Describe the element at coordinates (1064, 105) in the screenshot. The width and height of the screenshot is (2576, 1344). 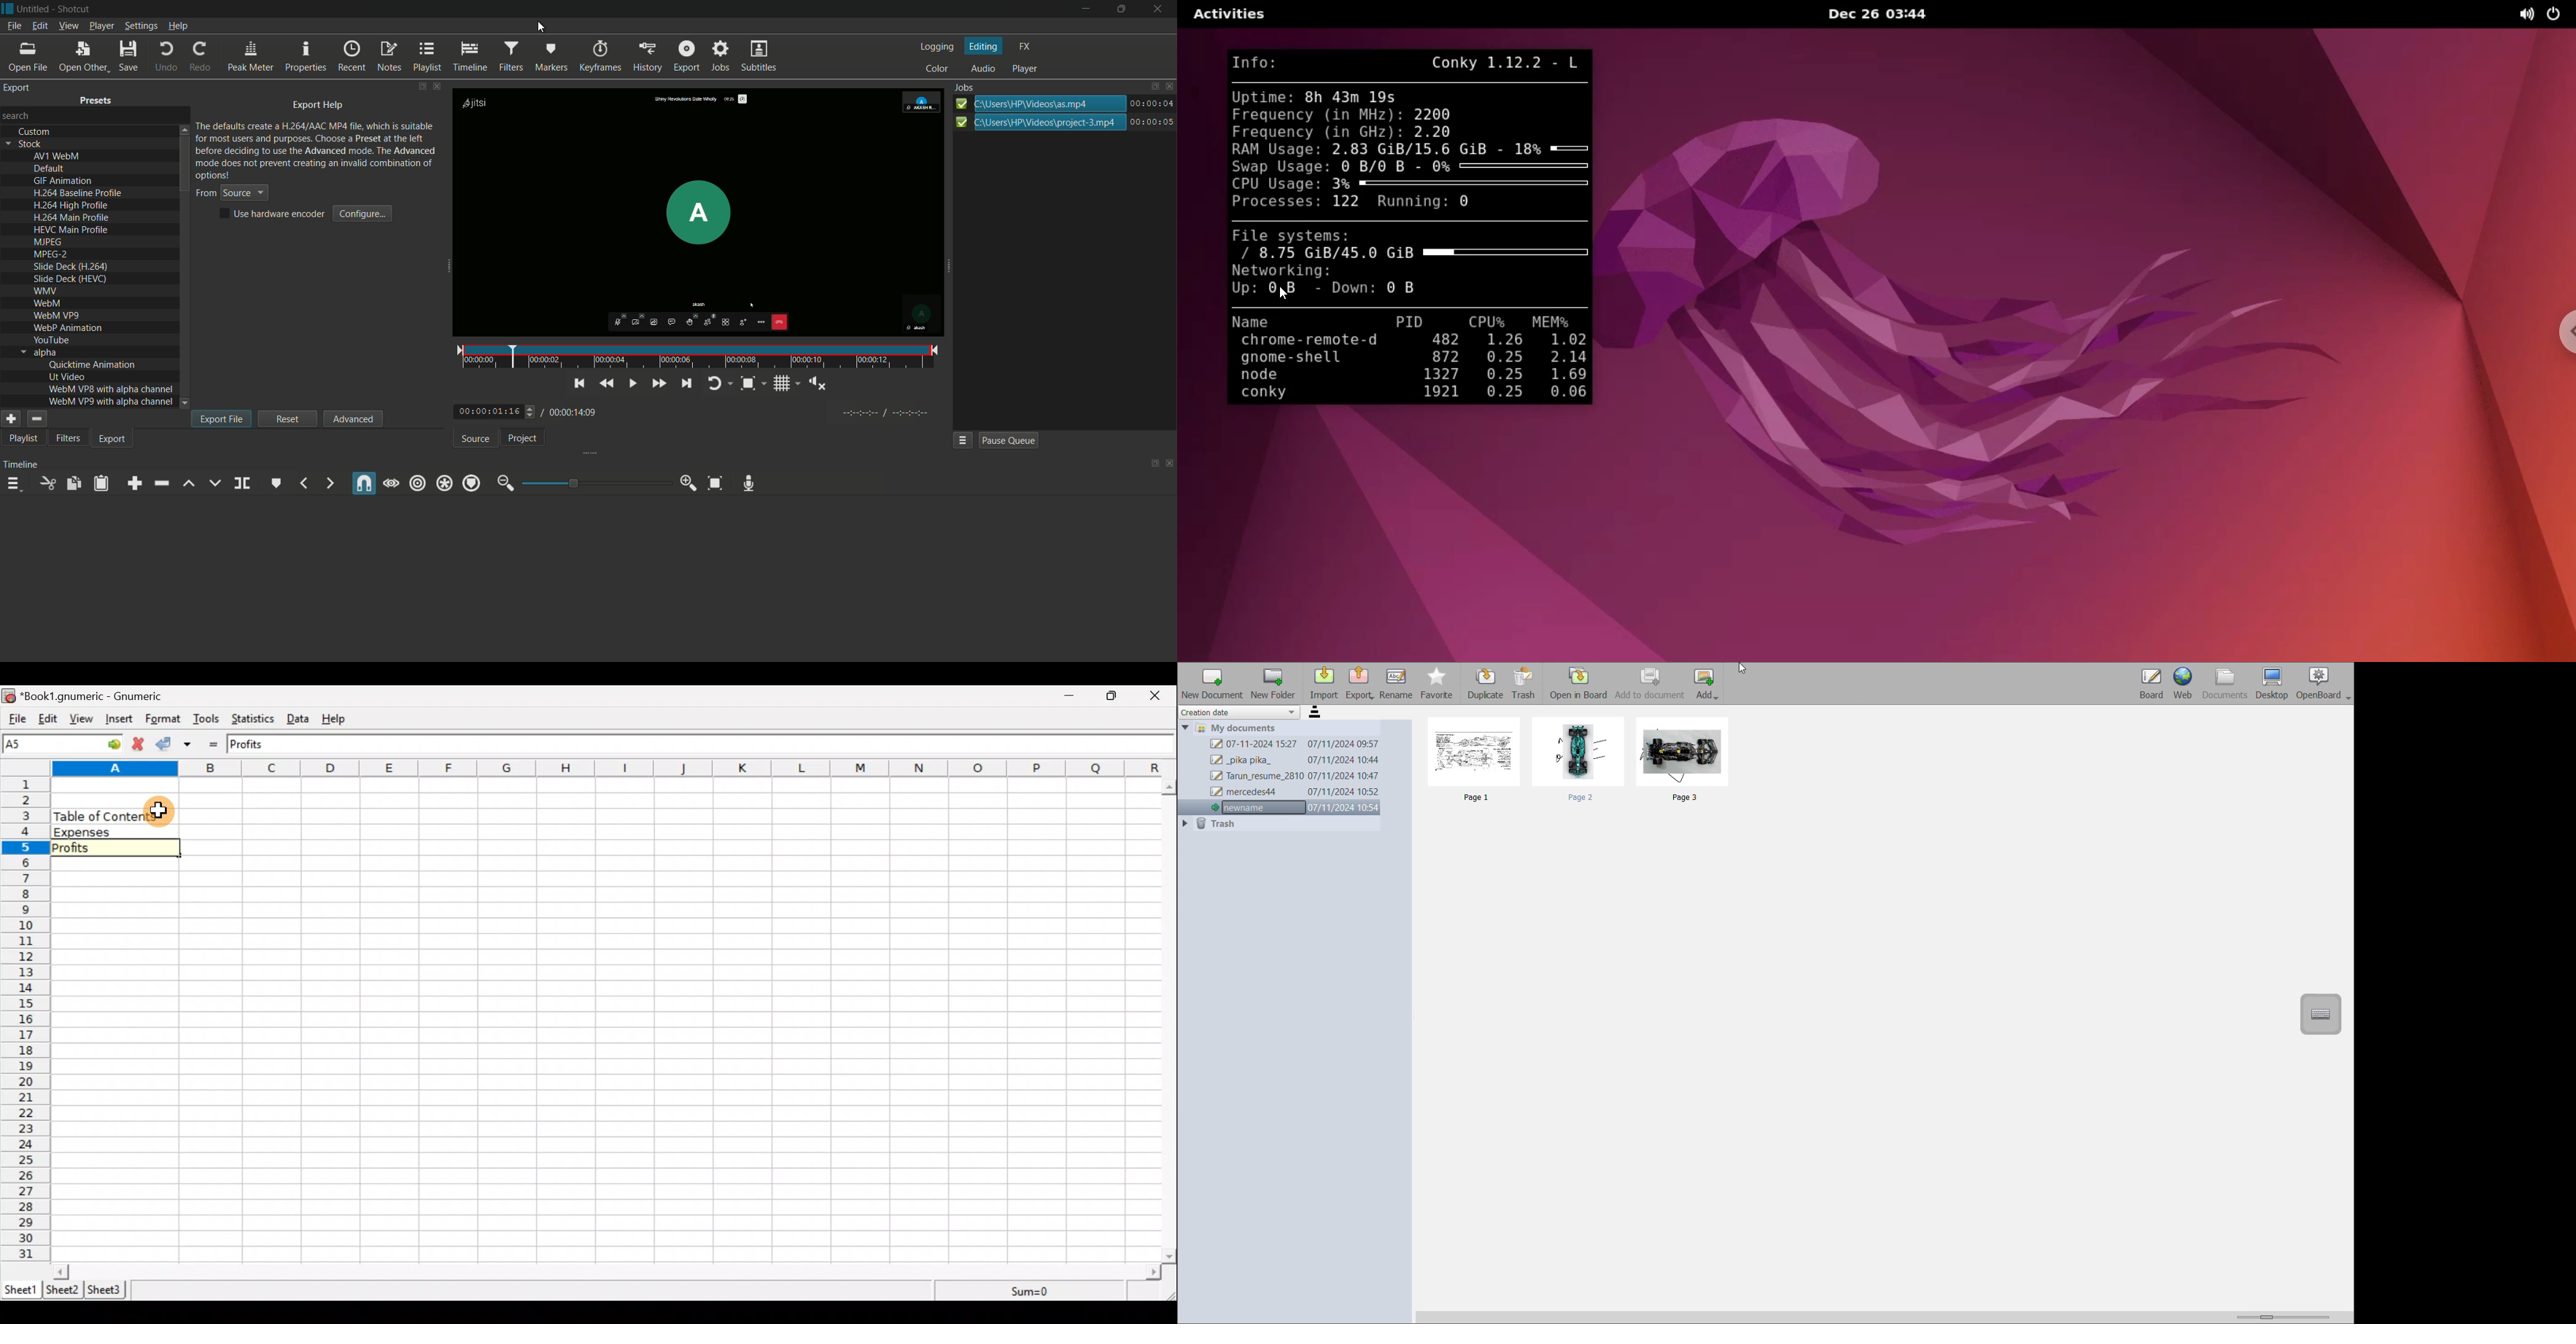
I see `“\Users\HP\Videos\as.mp4` at that location.